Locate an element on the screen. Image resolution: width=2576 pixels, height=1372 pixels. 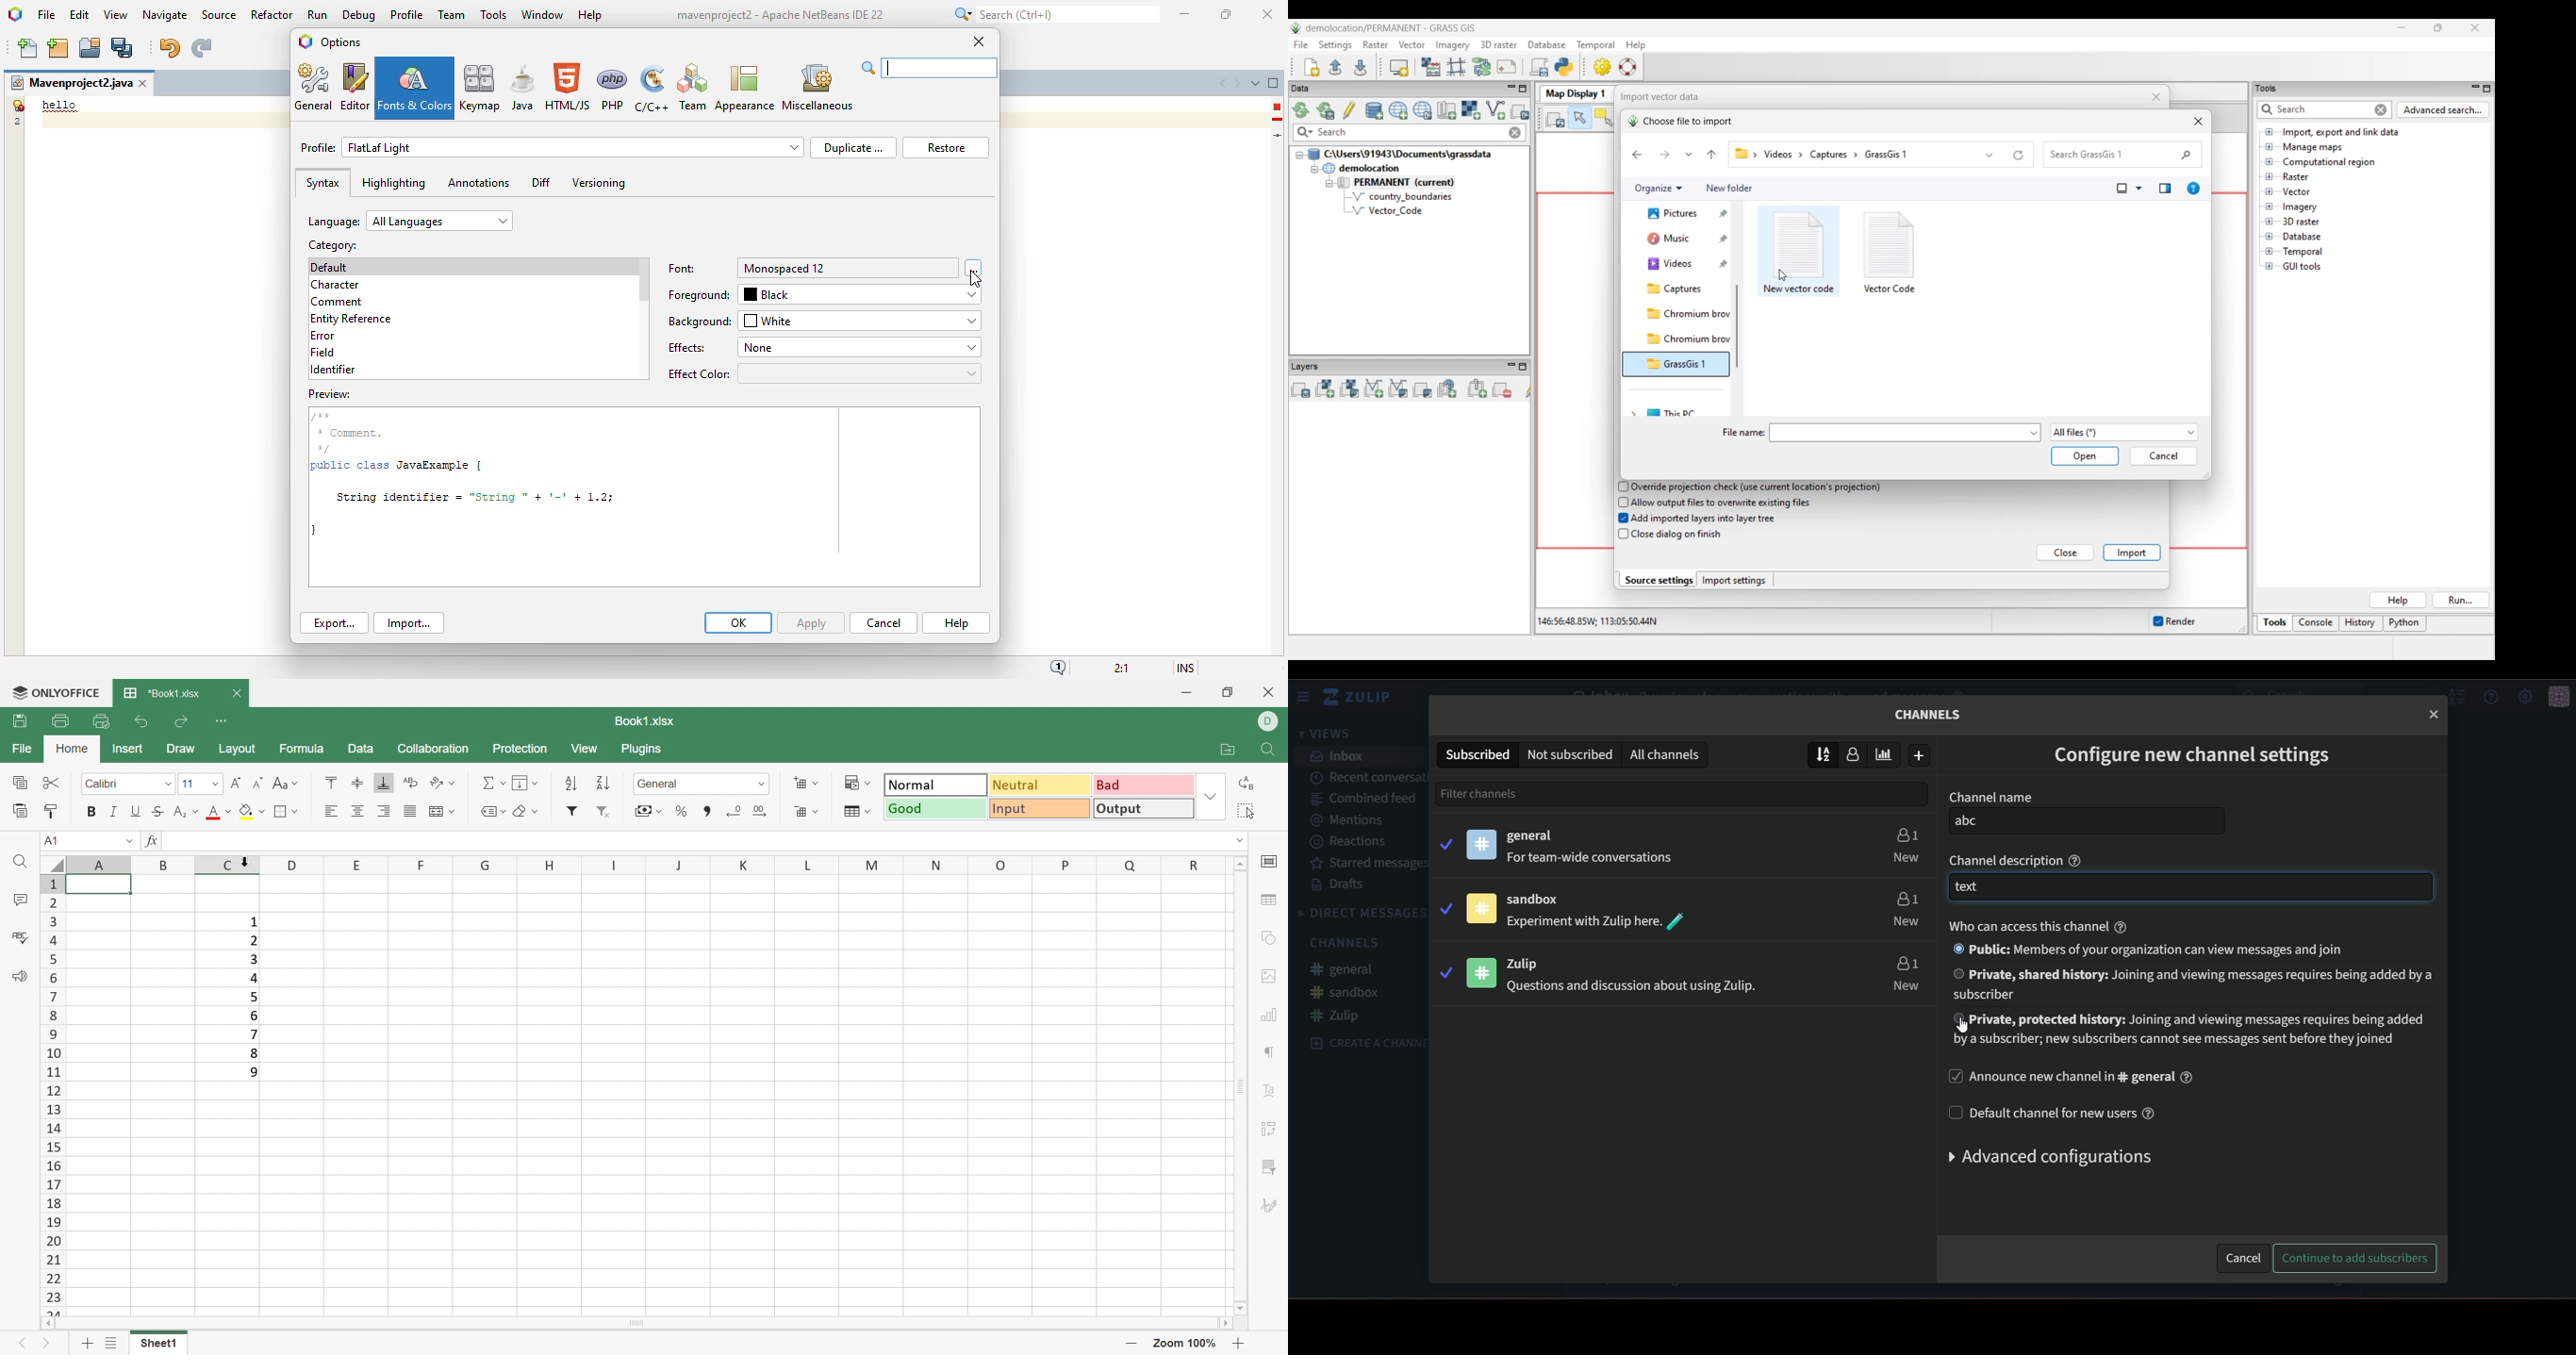
Zoom out is located at coordinates (1238, 1344).